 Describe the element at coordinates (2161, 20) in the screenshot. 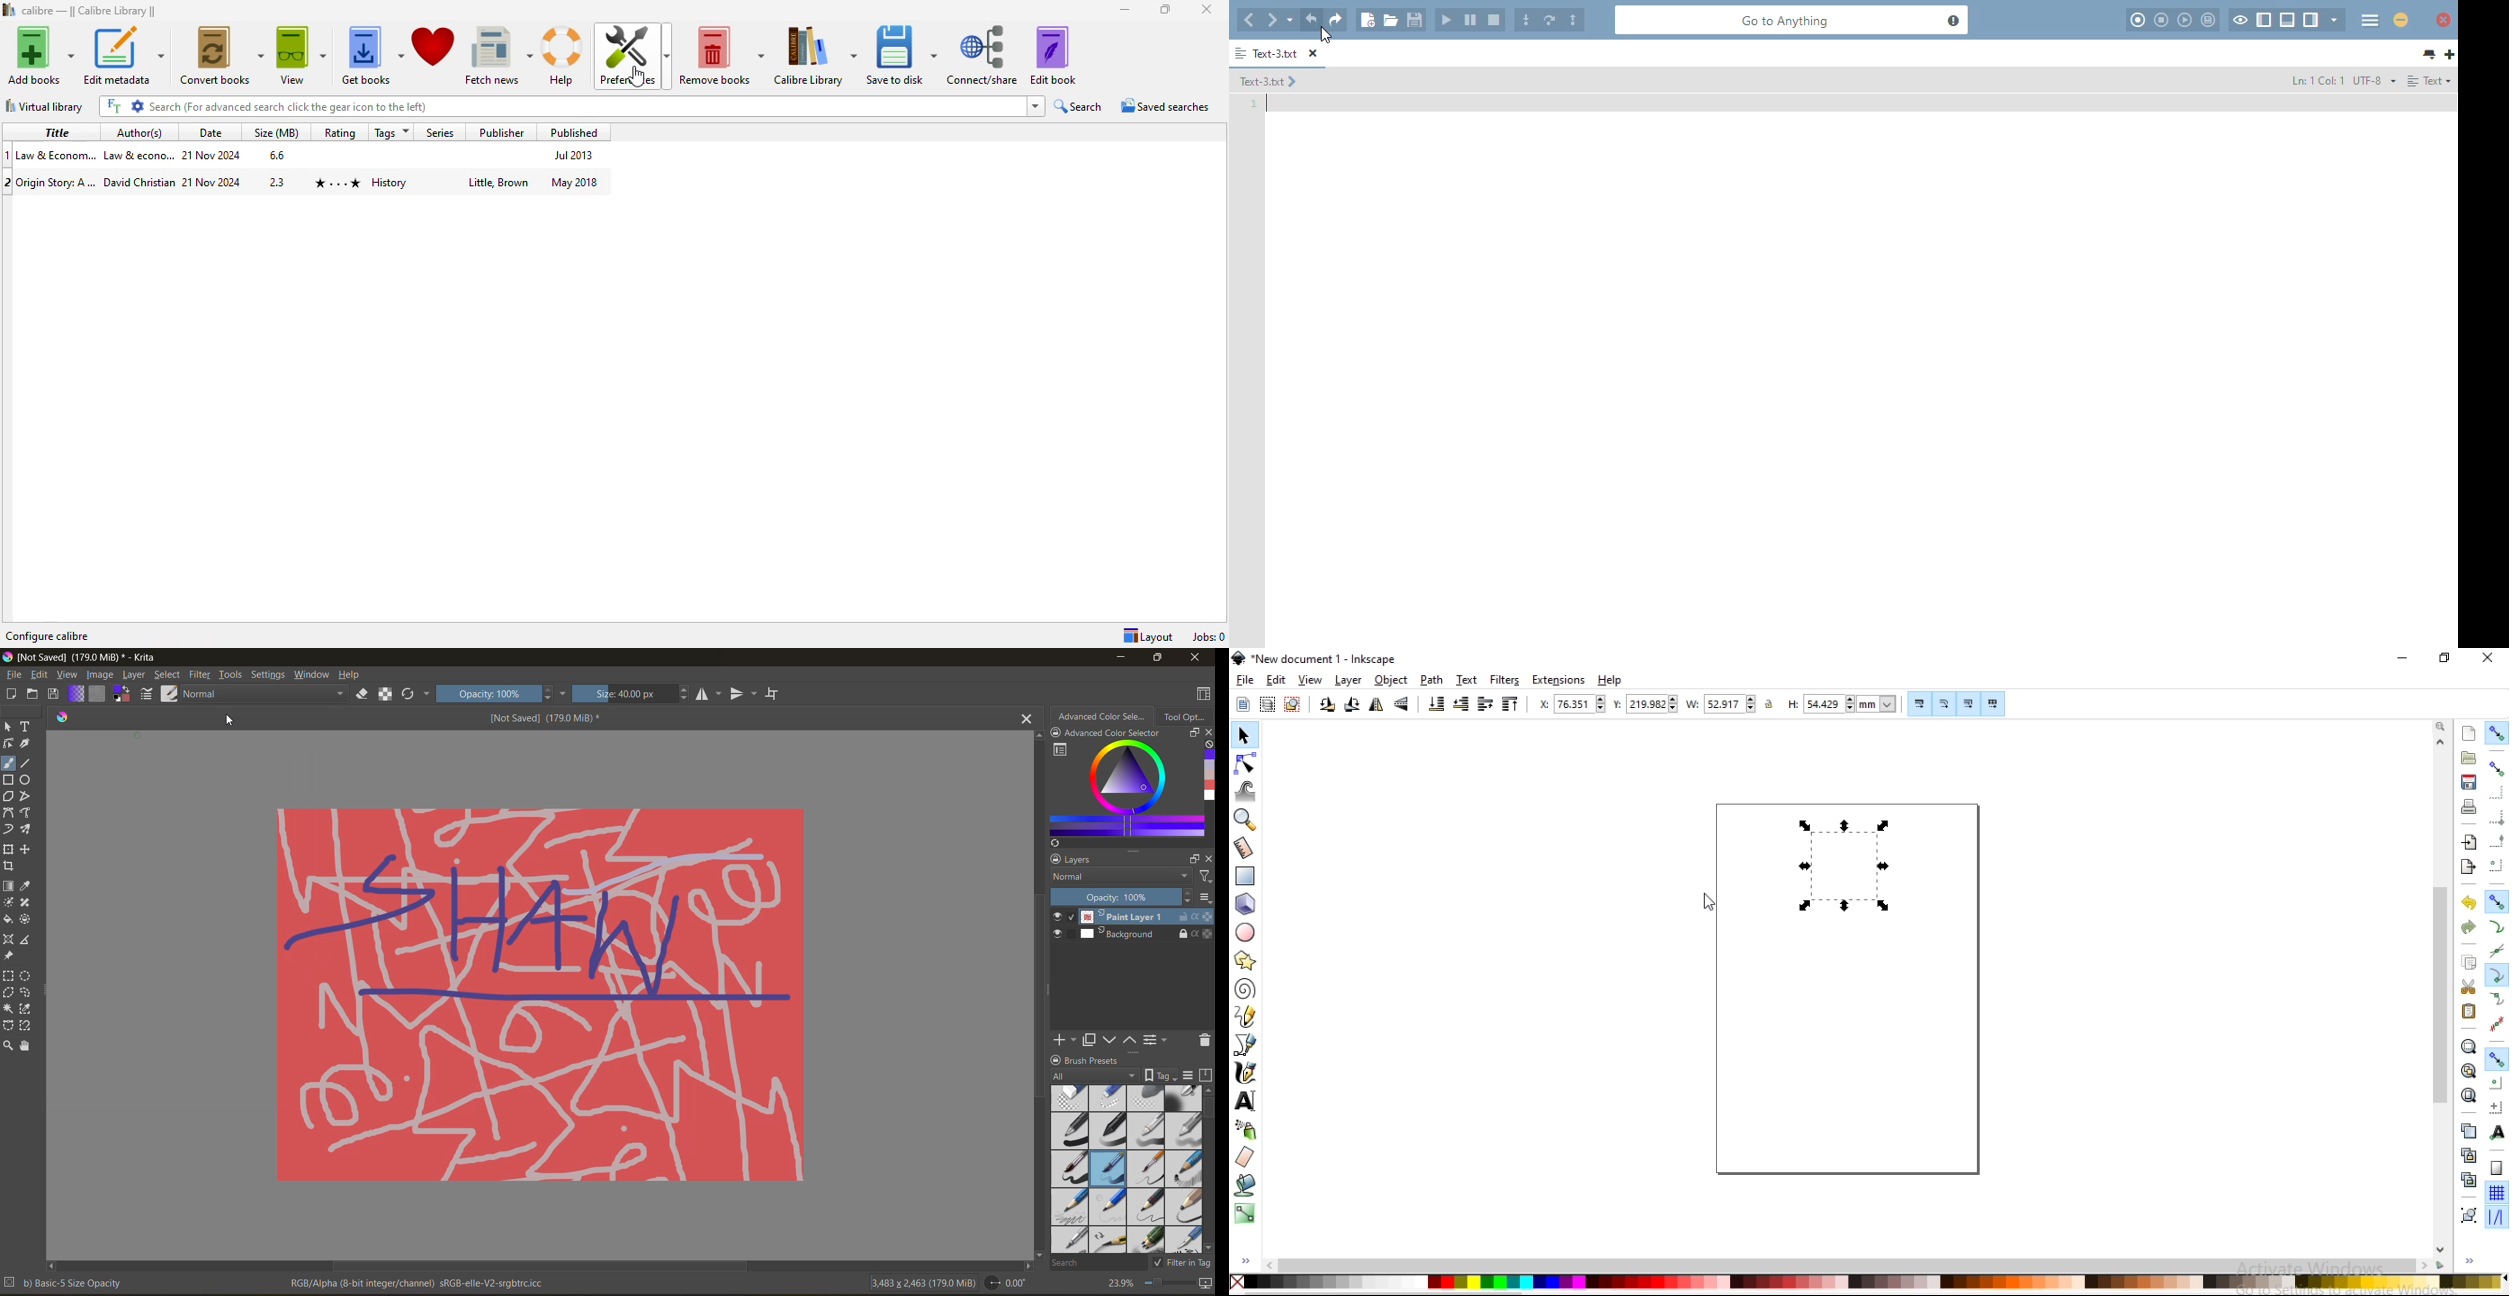

I see `stop recording macro` at that location.